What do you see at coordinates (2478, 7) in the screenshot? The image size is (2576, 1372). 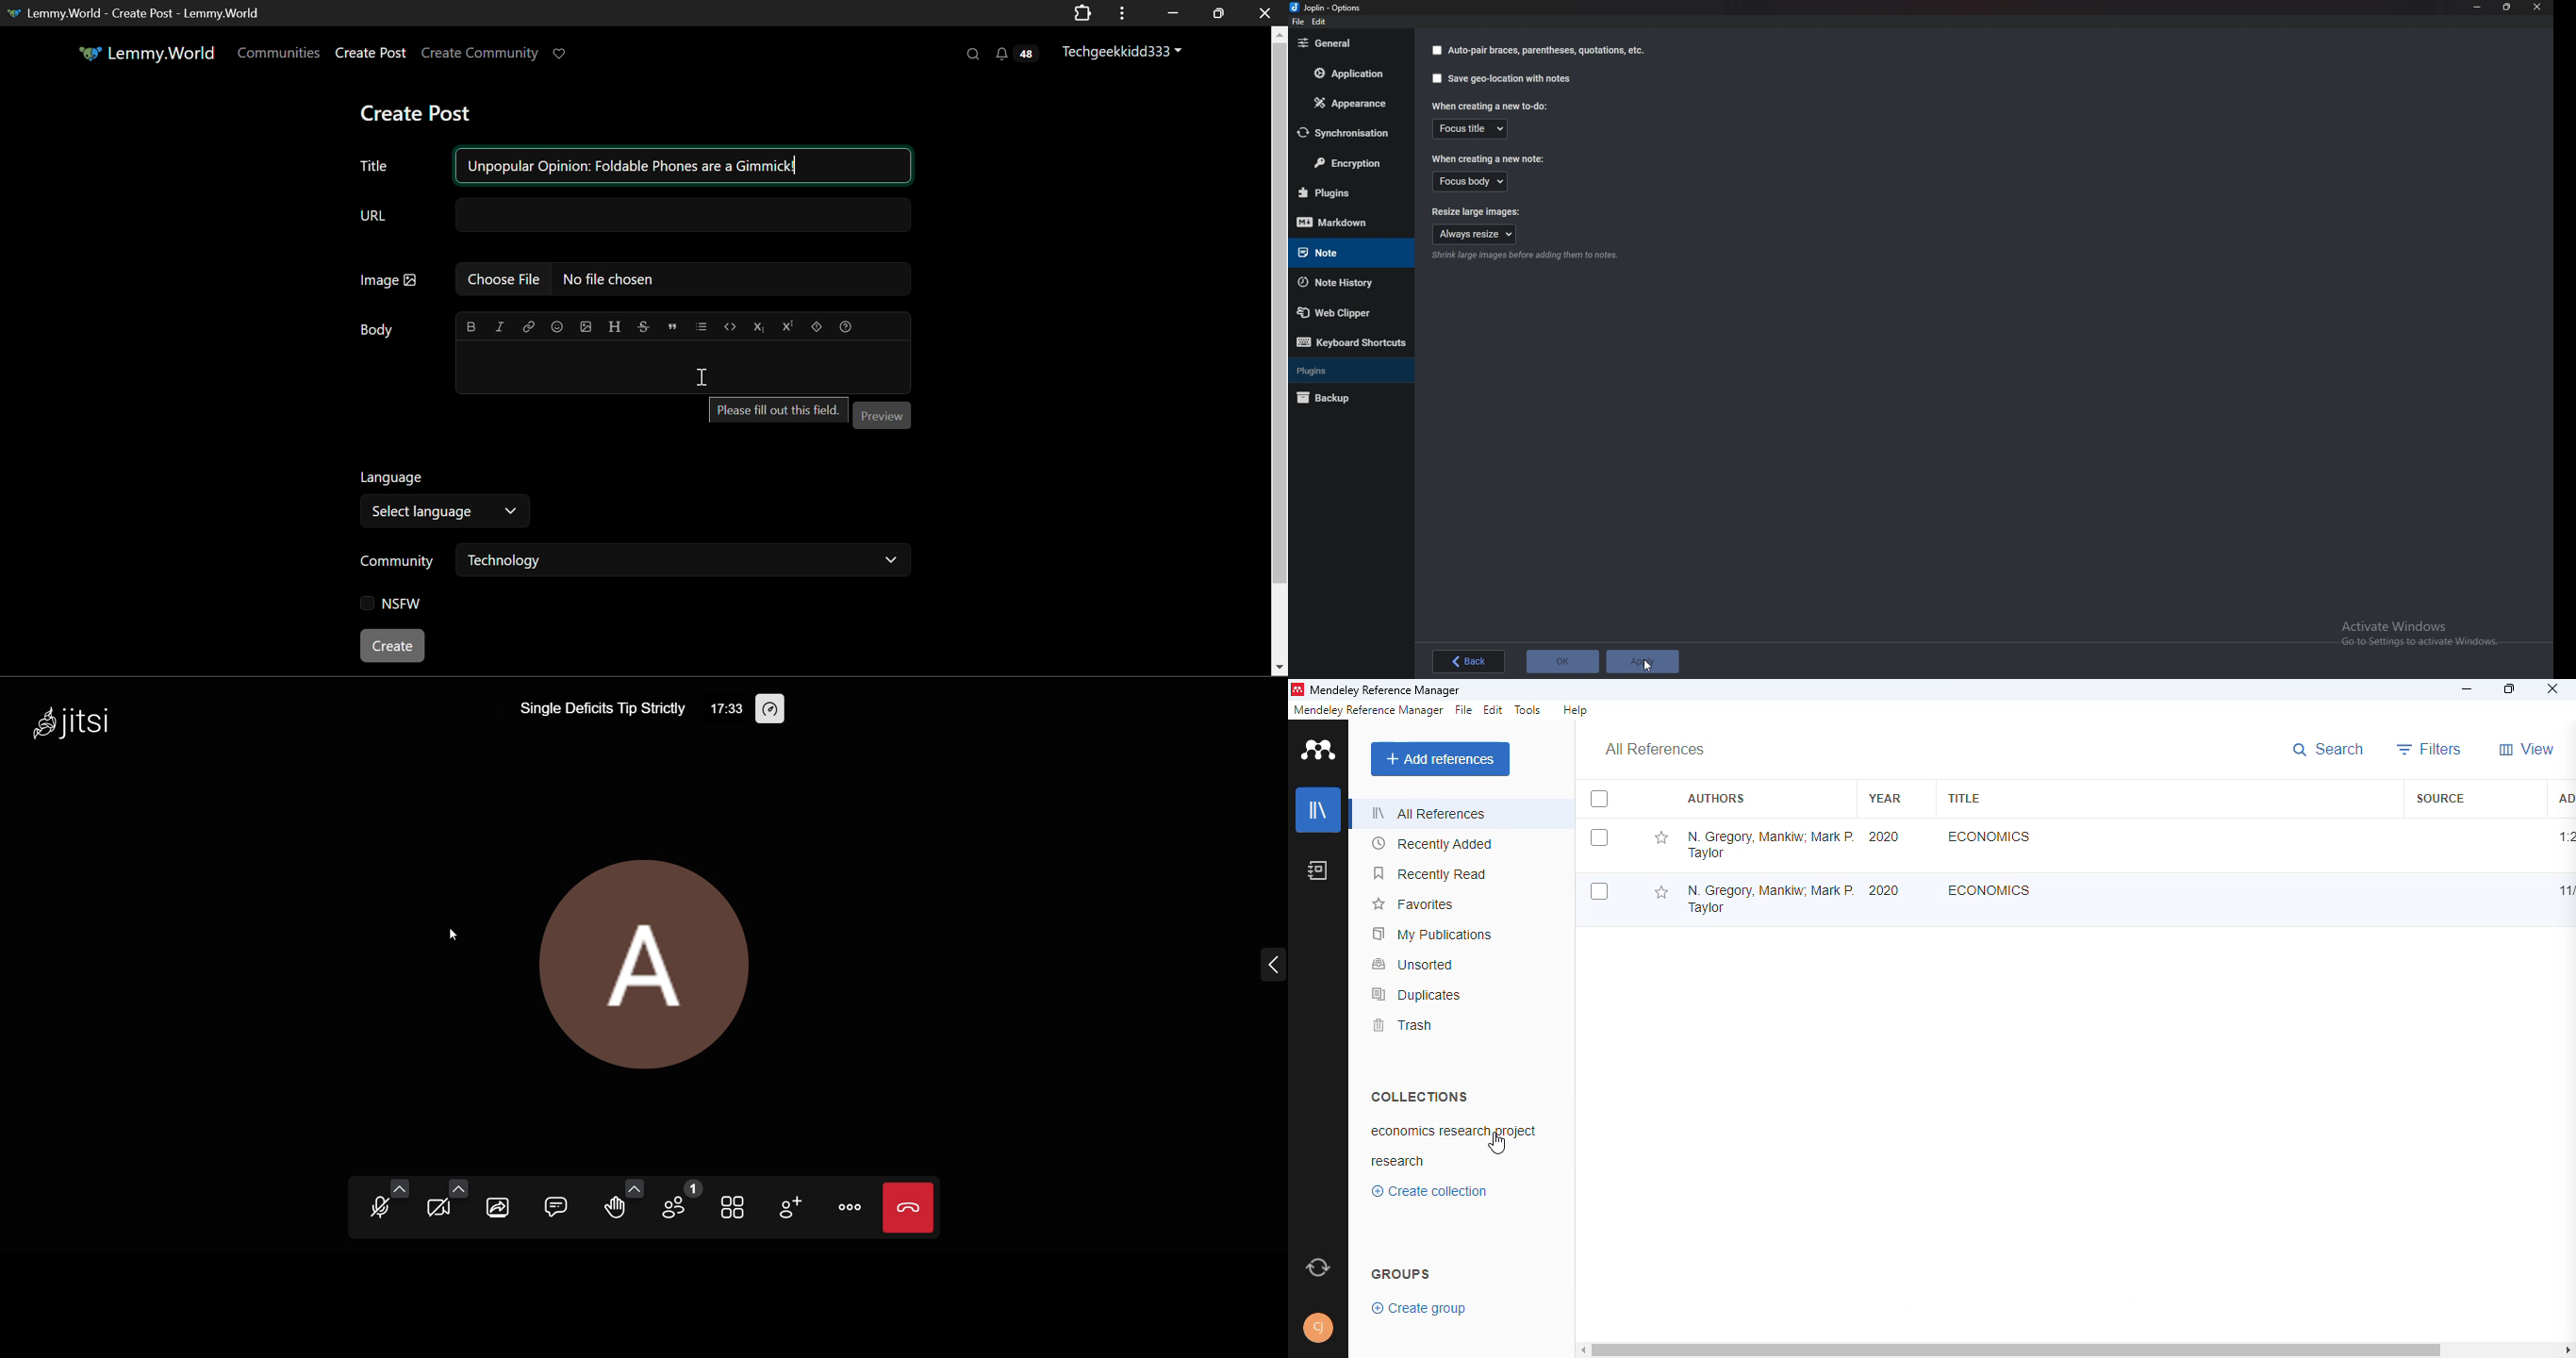 I see `minimize` at bounding box center [2478, 7].